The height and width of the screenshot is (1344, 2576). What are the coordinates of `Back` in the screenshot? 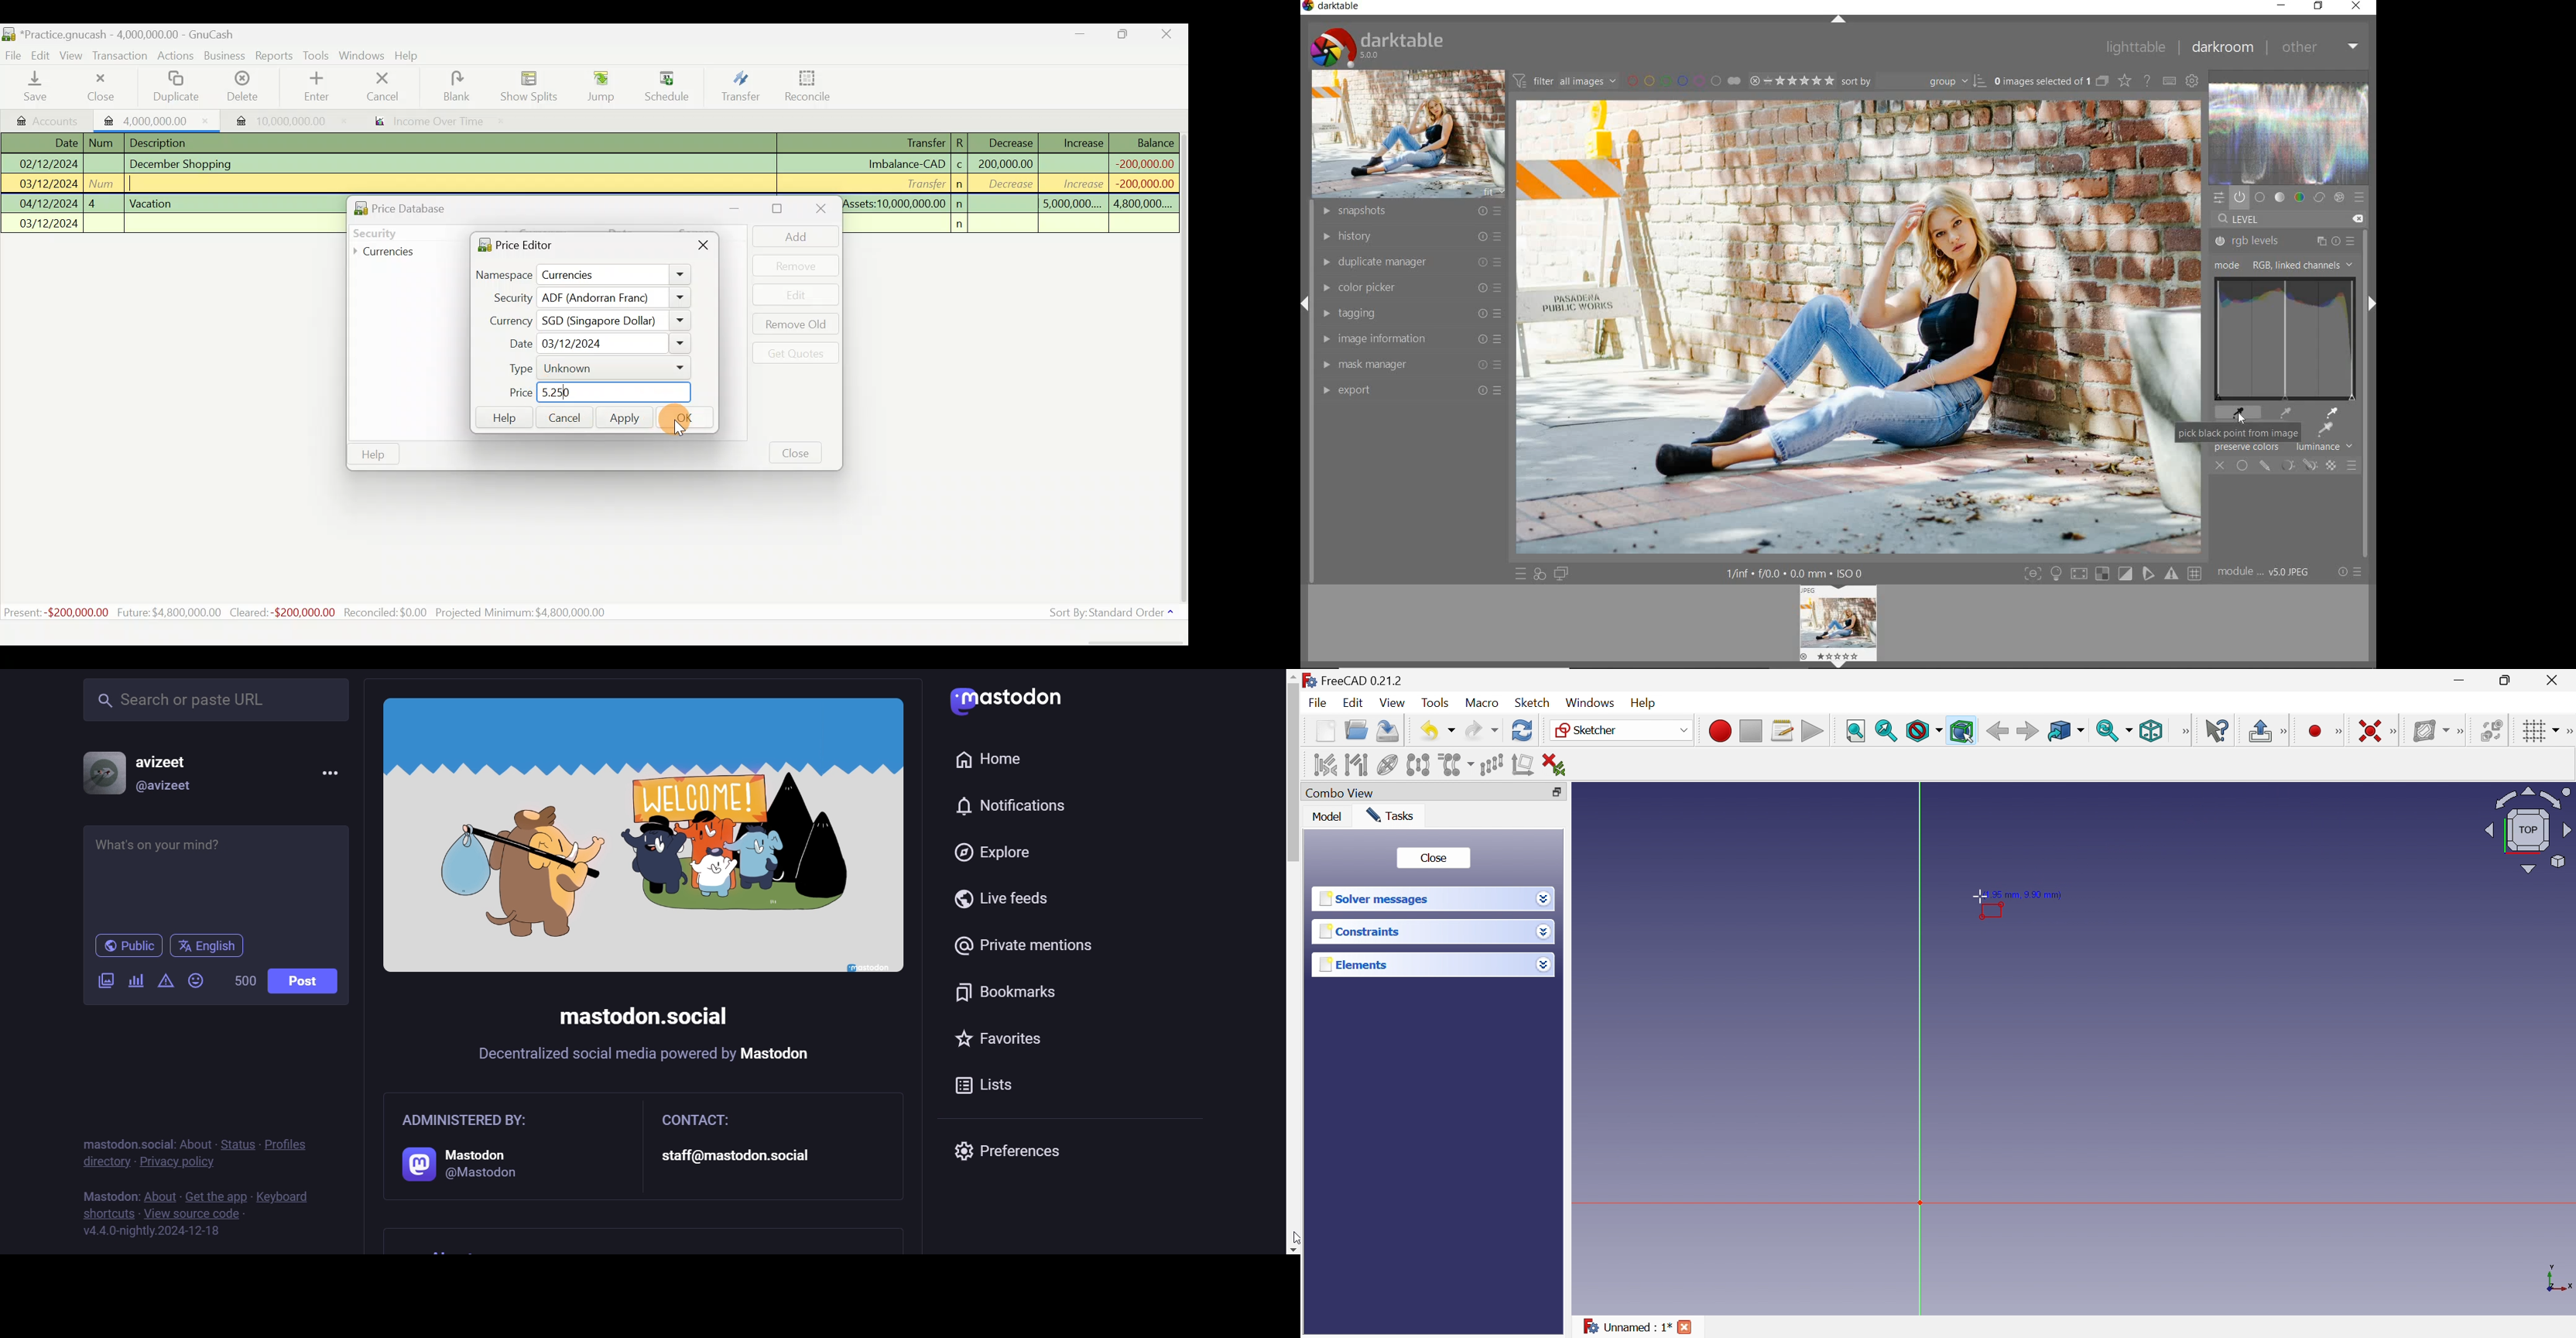 It's located at (1998, 732).